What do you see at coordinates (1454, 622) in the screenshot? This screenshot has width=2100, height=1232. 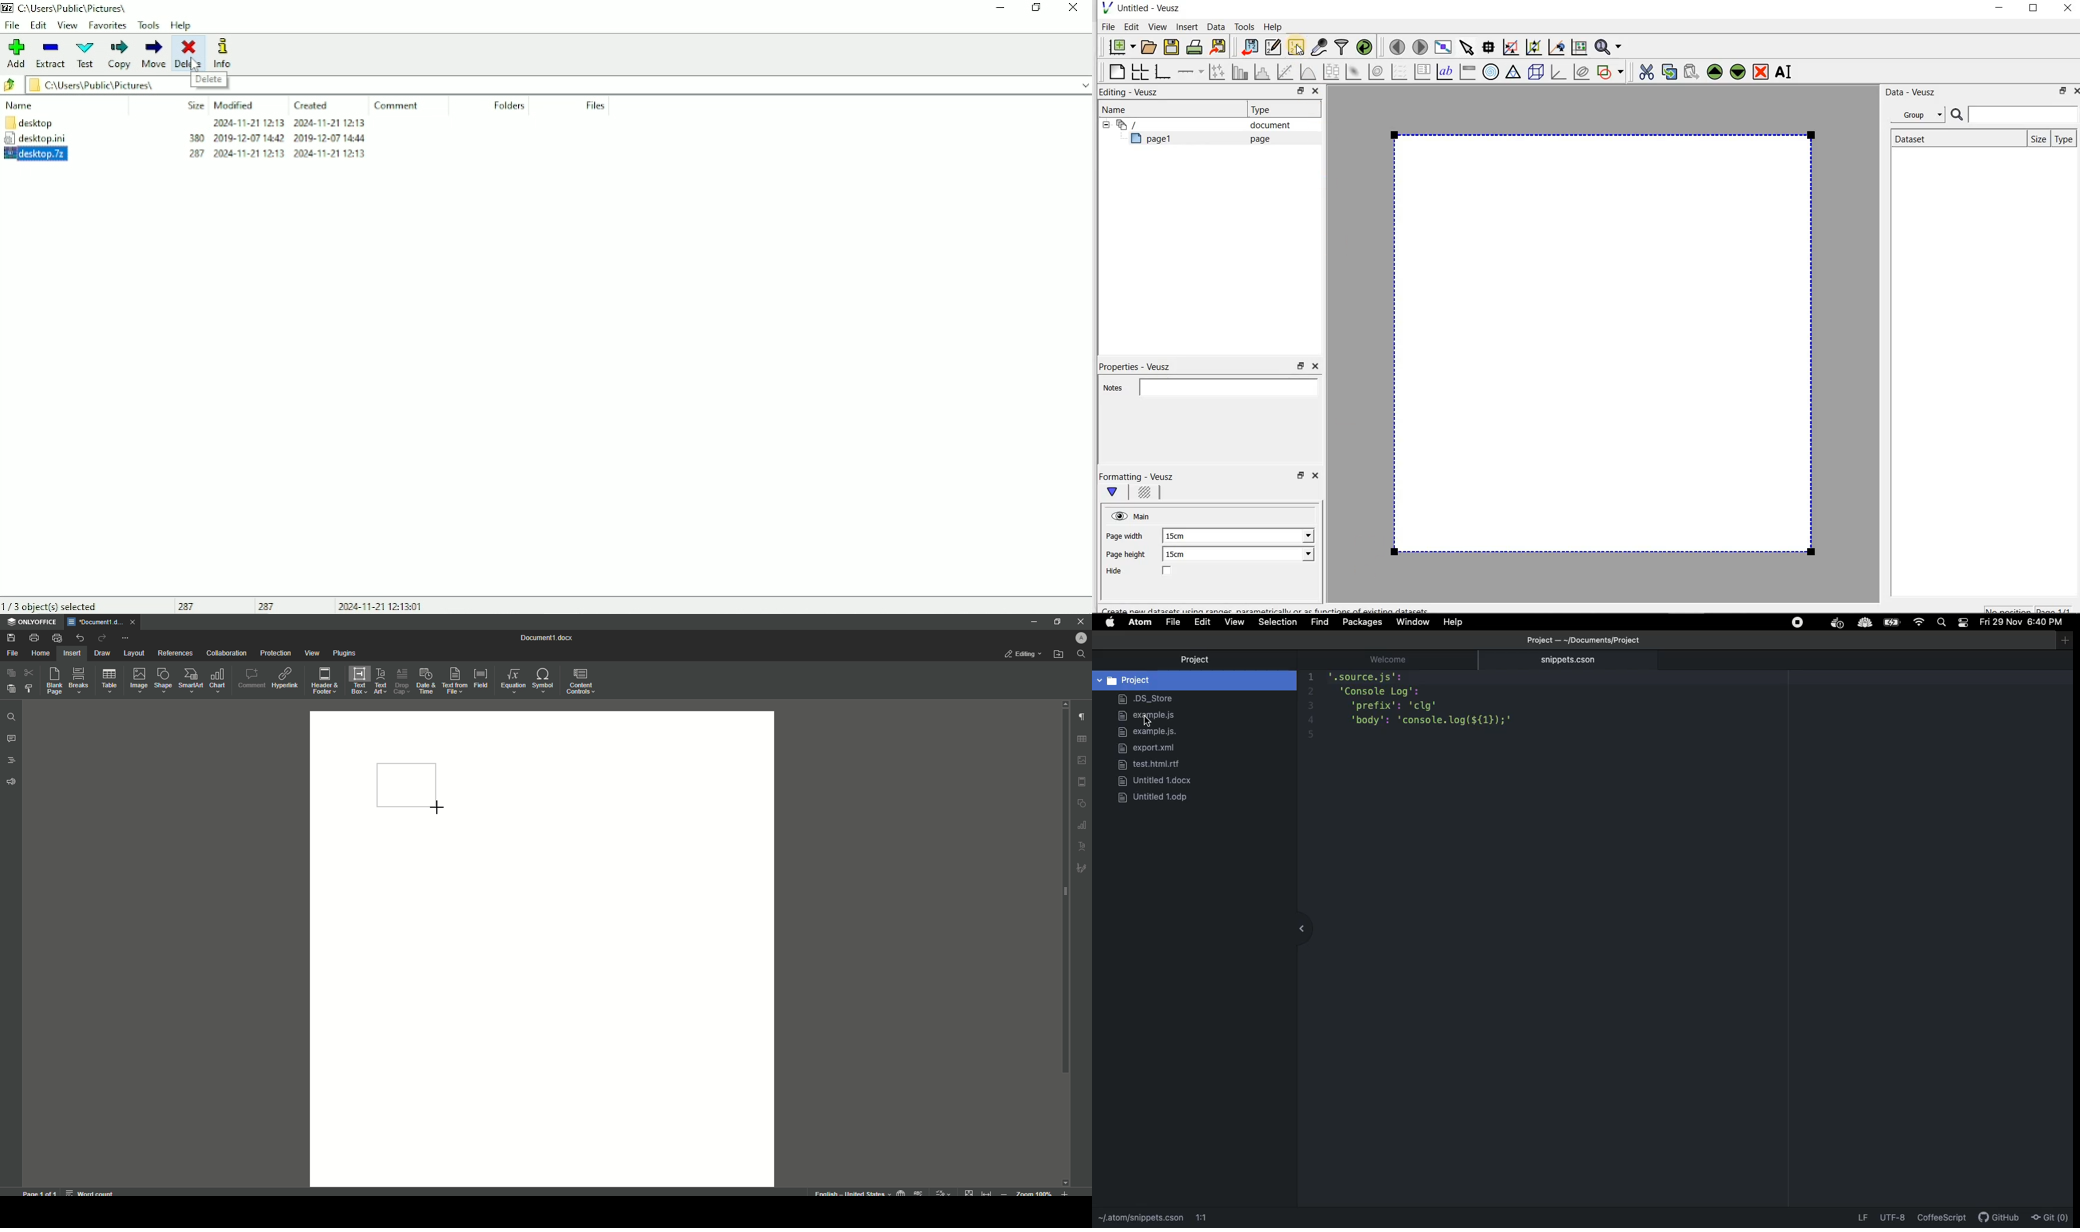 I see `Help` at bounding box center [1454, 622].